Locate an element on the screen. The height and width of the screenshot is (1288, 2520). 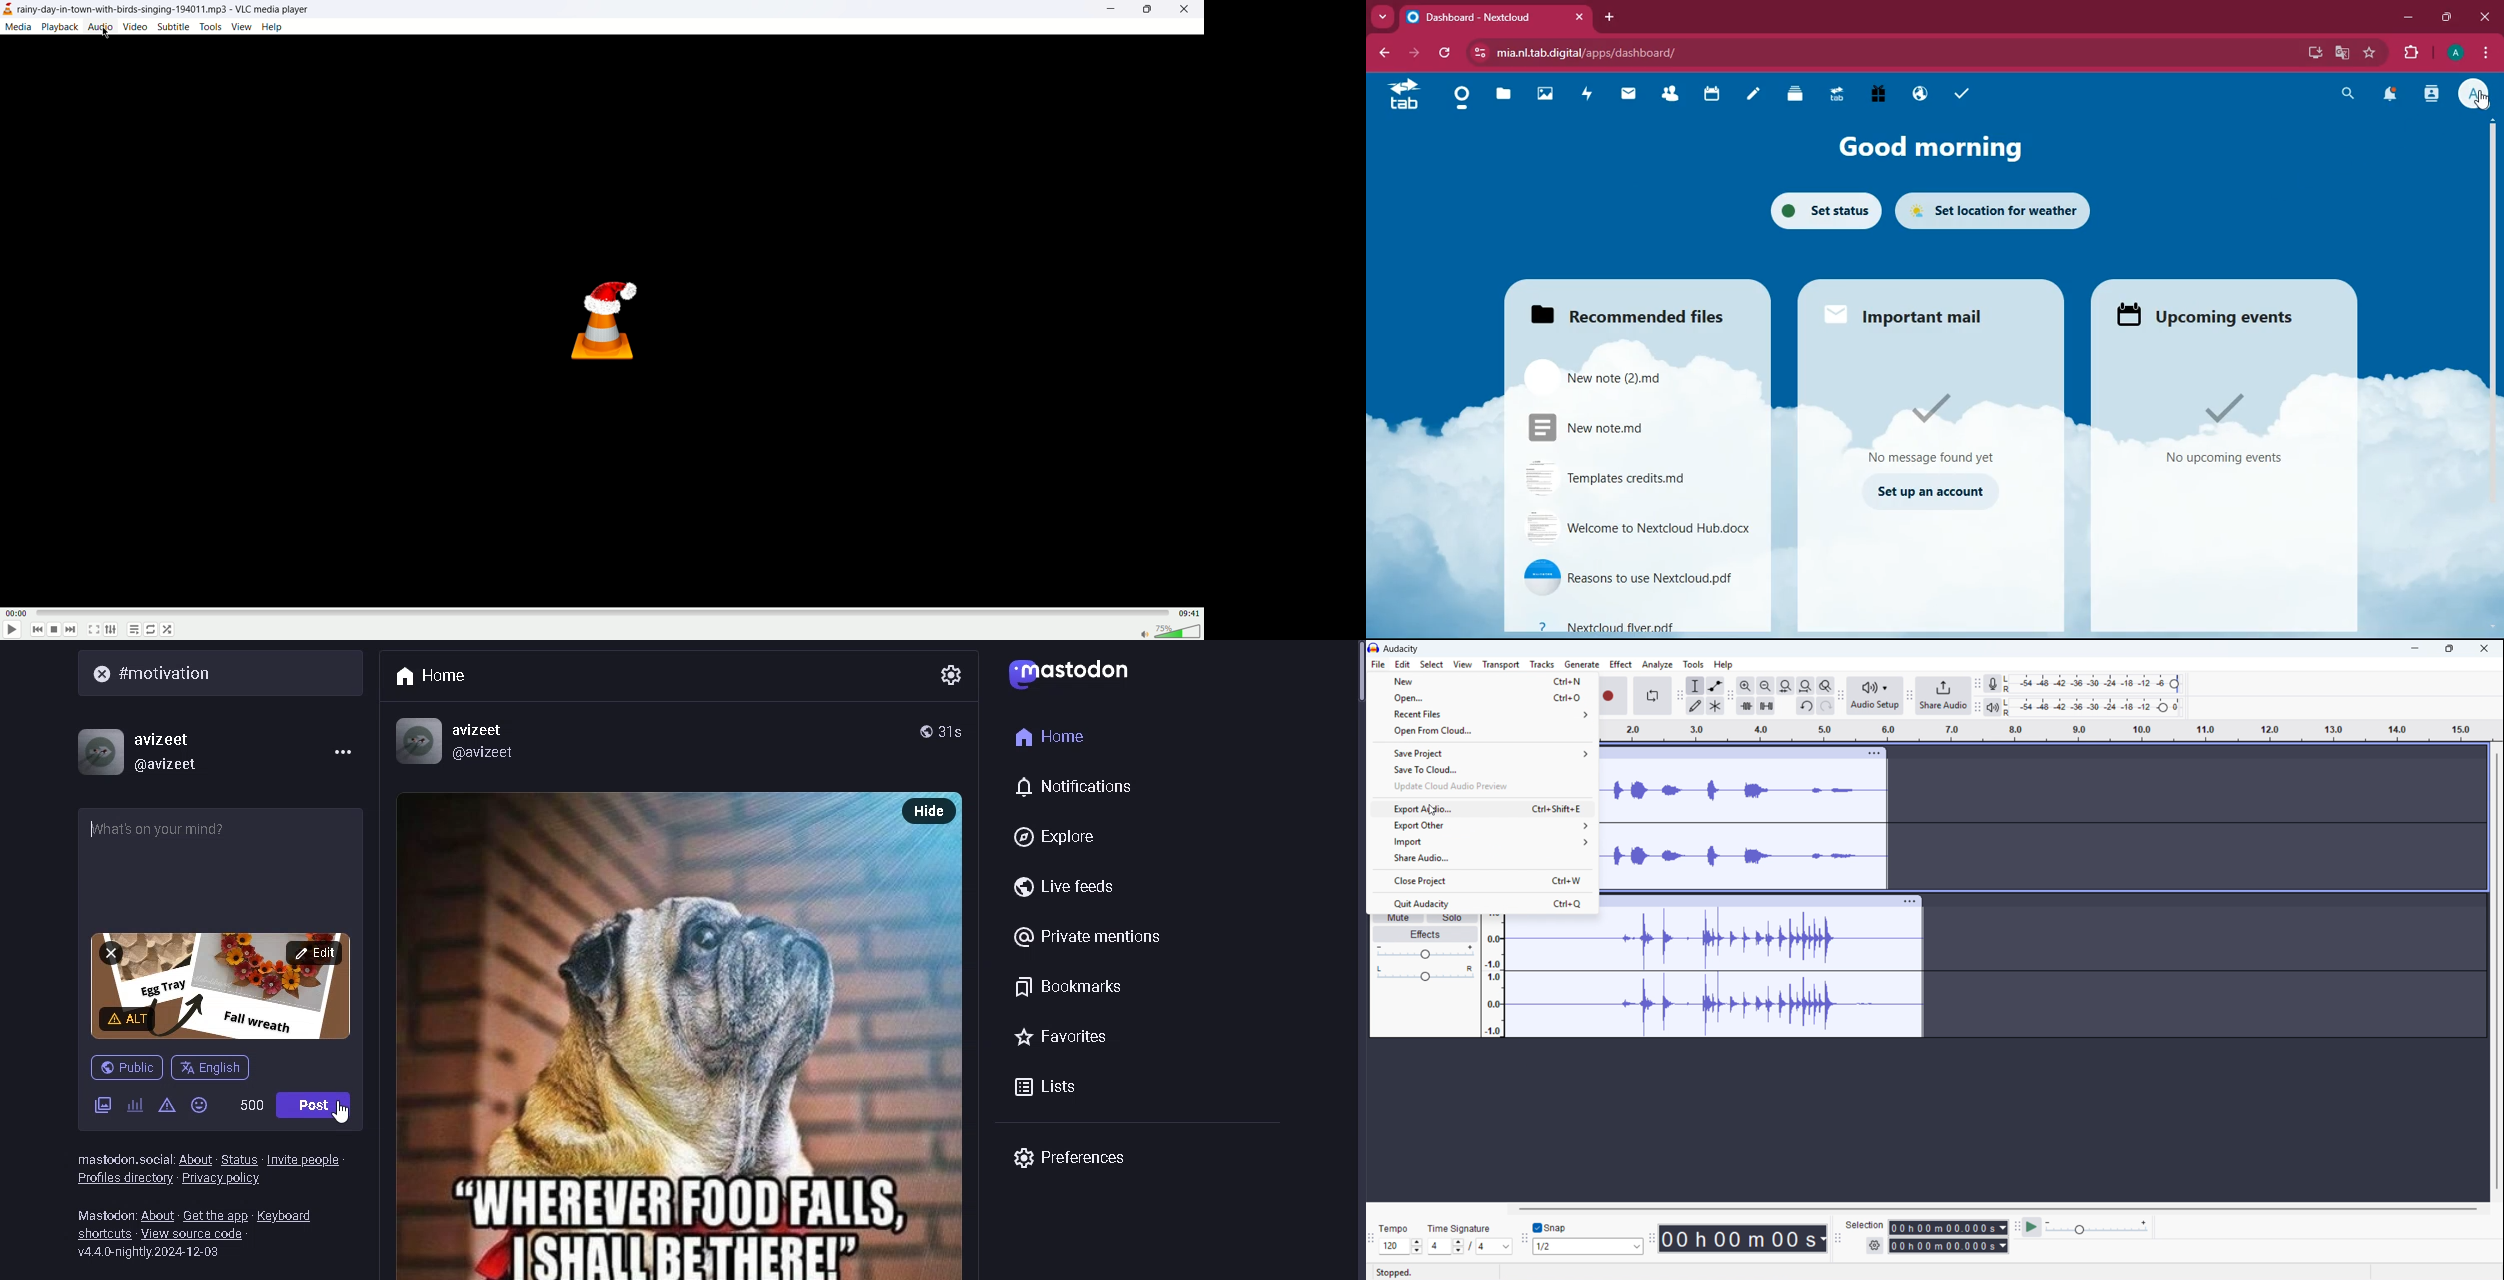
@avizeet is located at coordinates (486, 753).